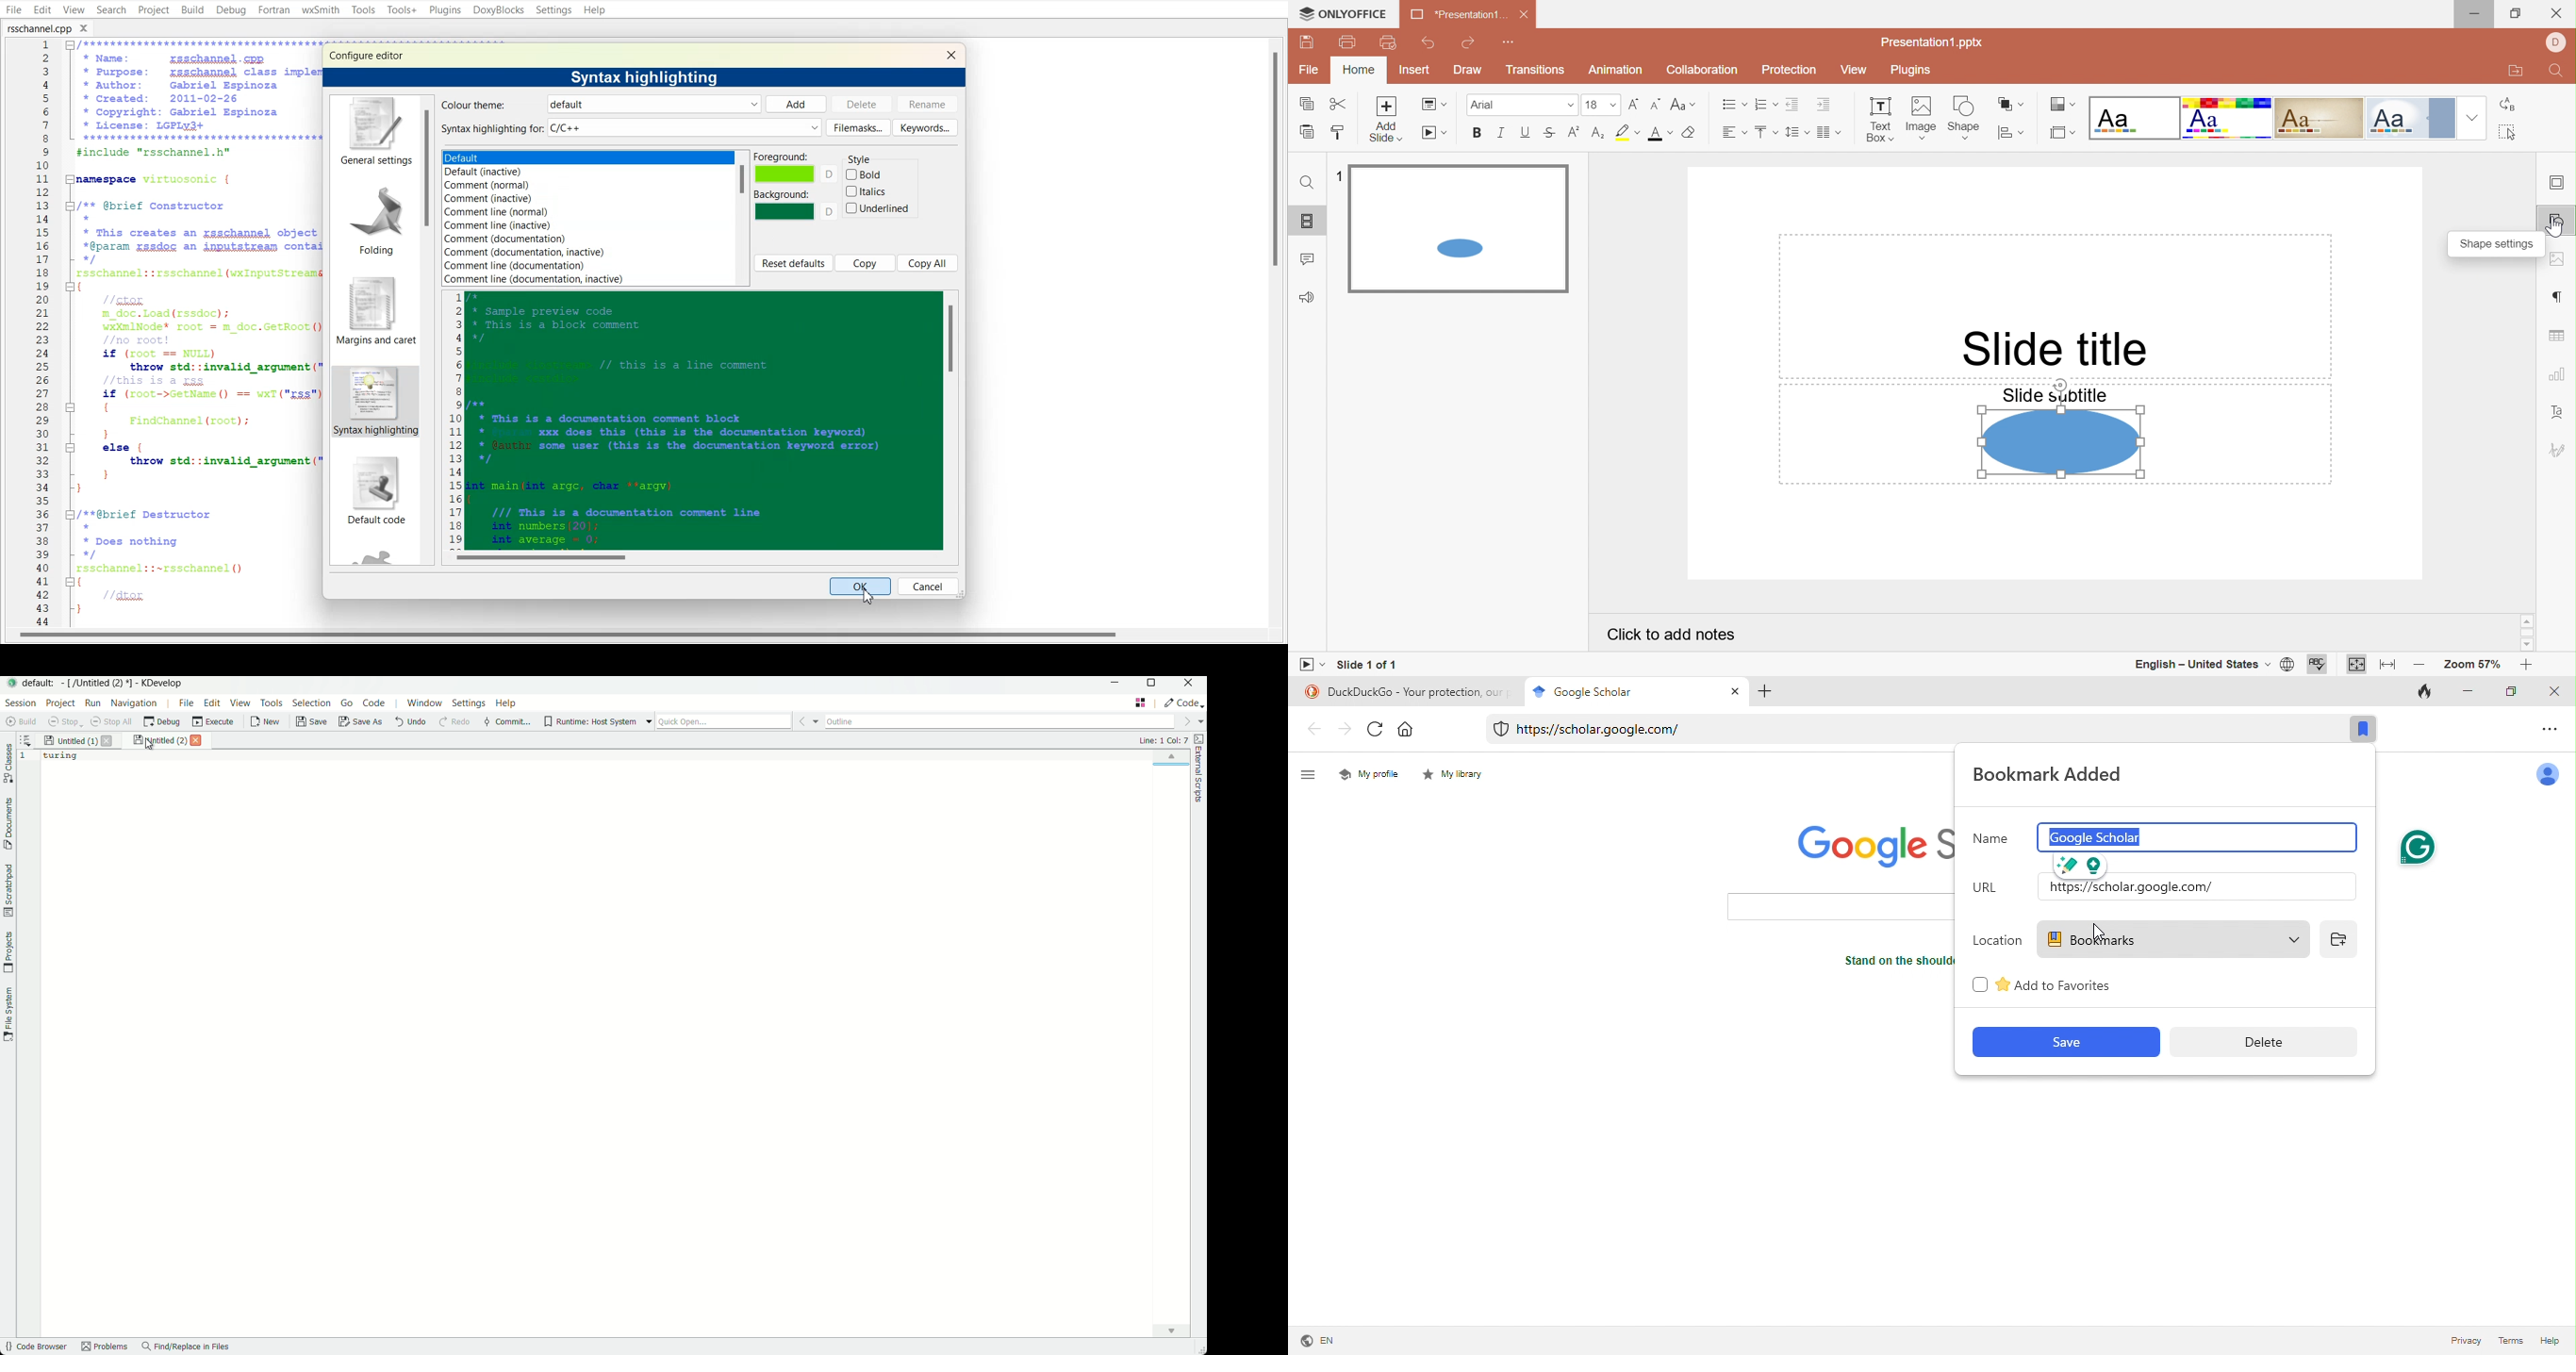 The image size is (2576, 1372). What do you see at coordinates (2499, 245) in the screenshot?
I see `Shape settings` at bounding box center [2499, 245].